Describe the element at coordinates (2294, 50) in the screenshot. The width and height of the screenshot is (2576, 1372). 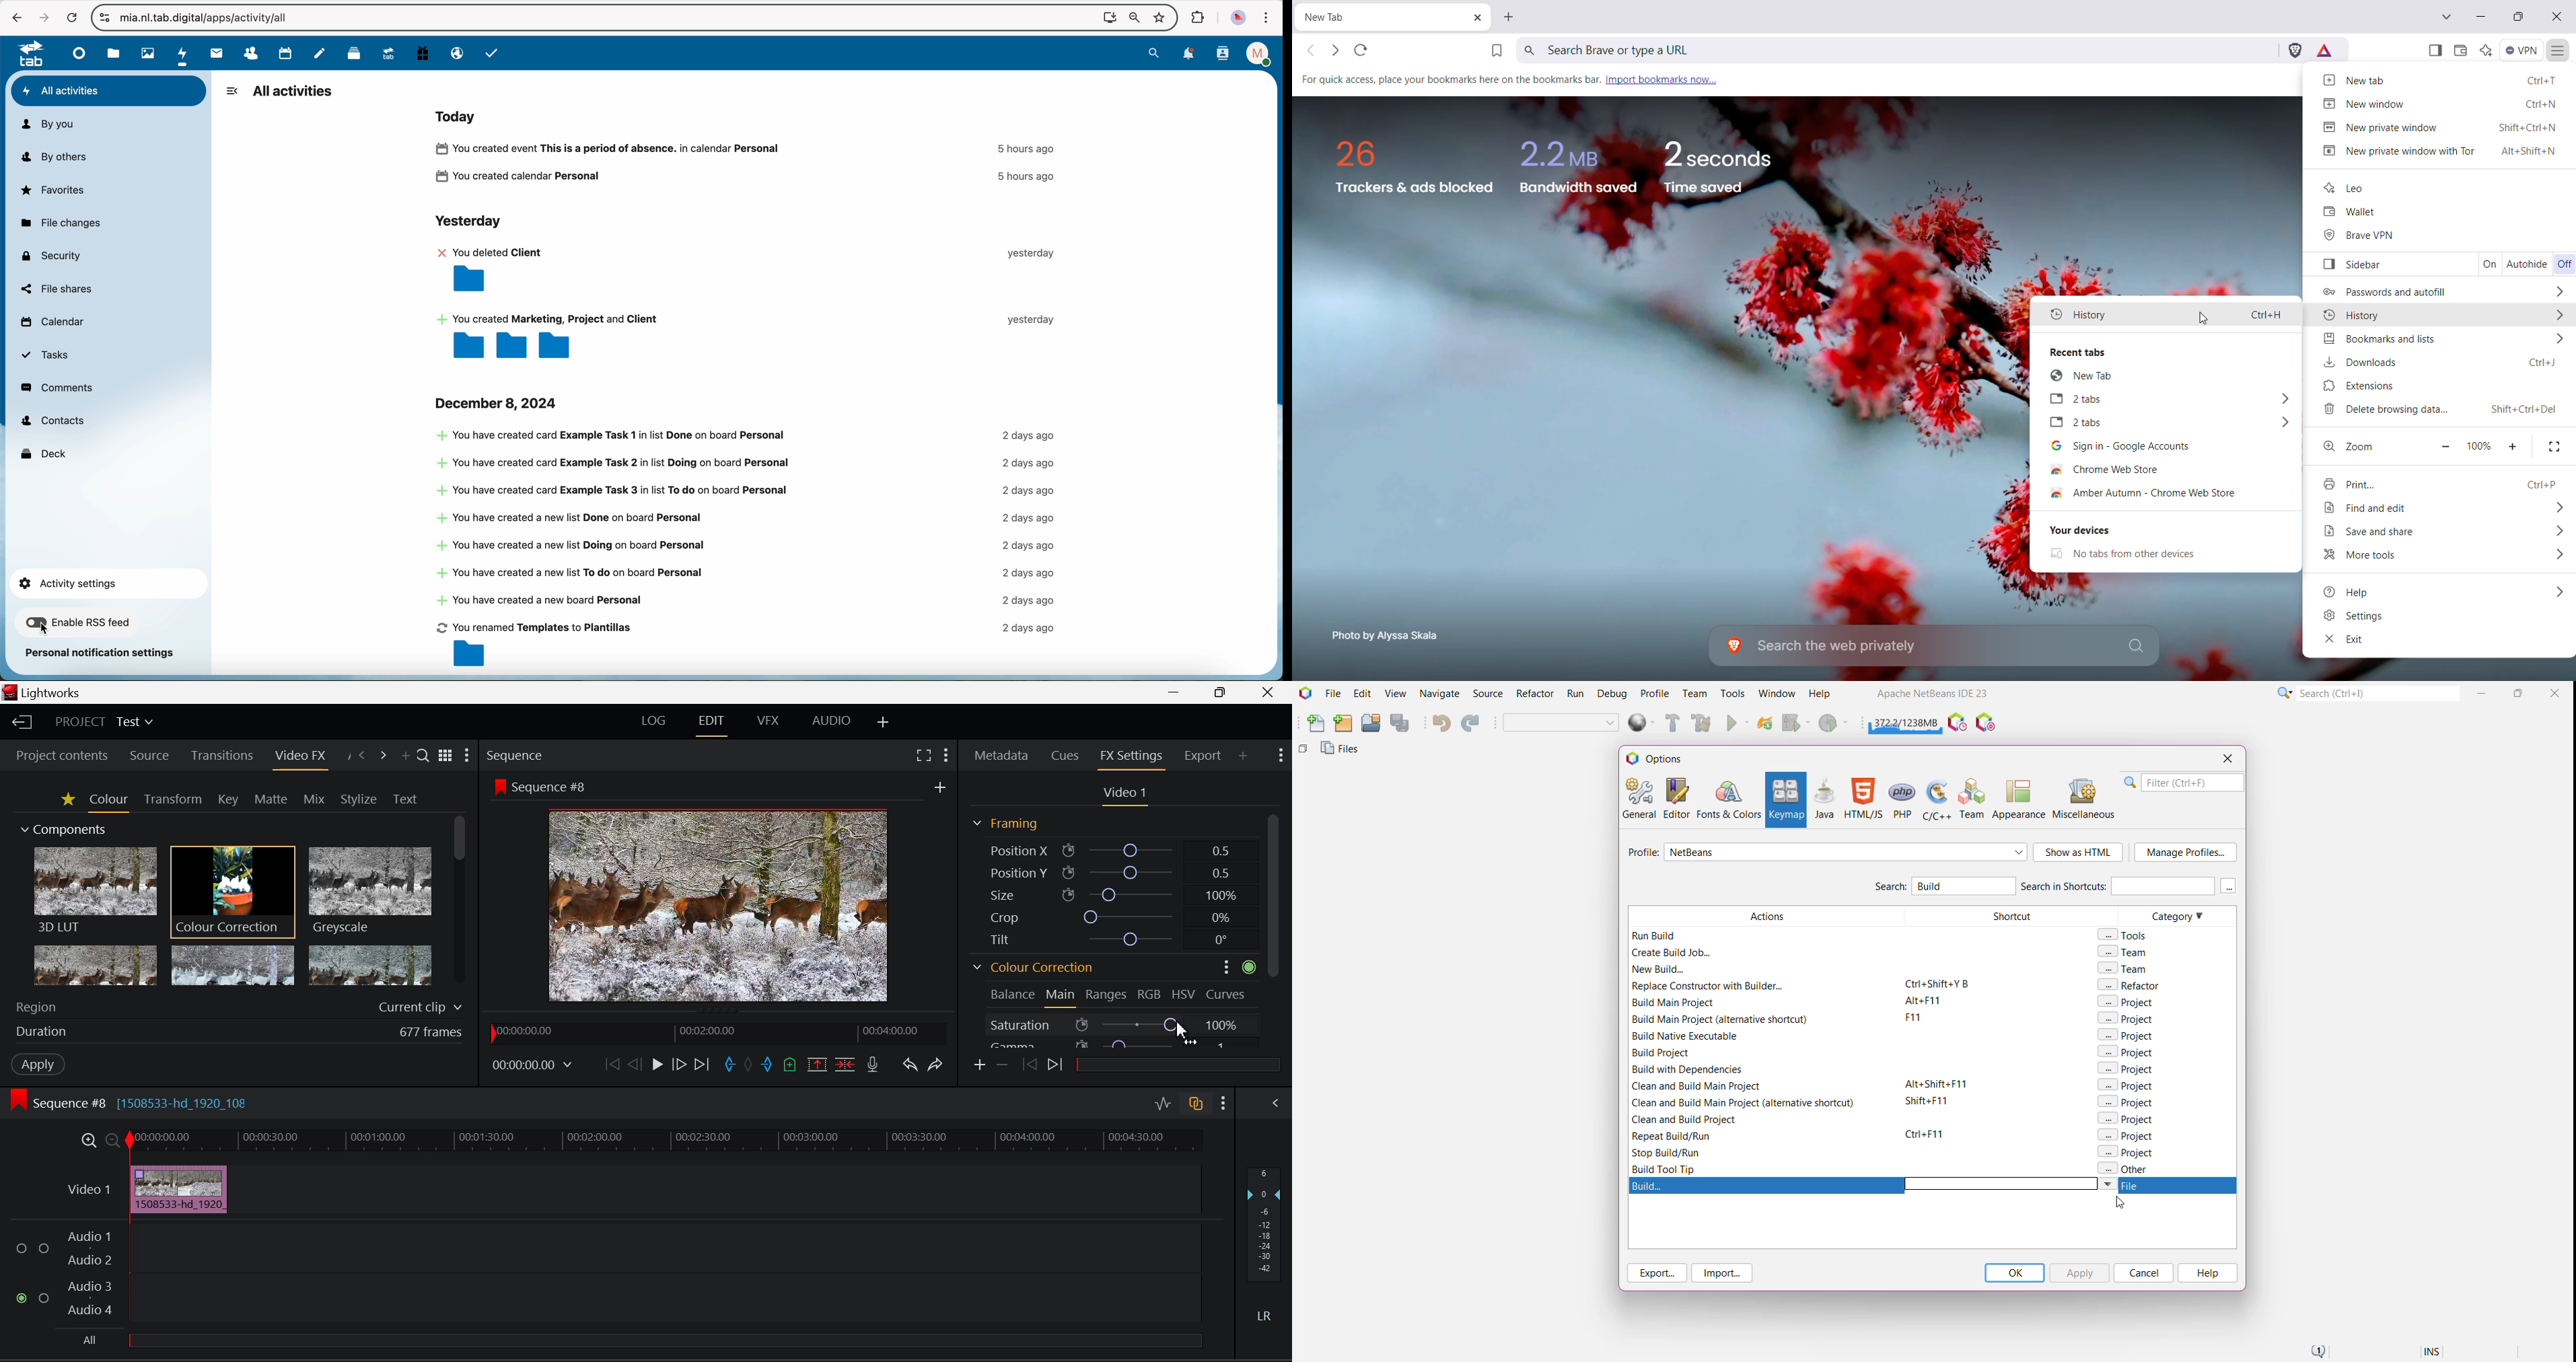
I see `Brave Shields` at that location.